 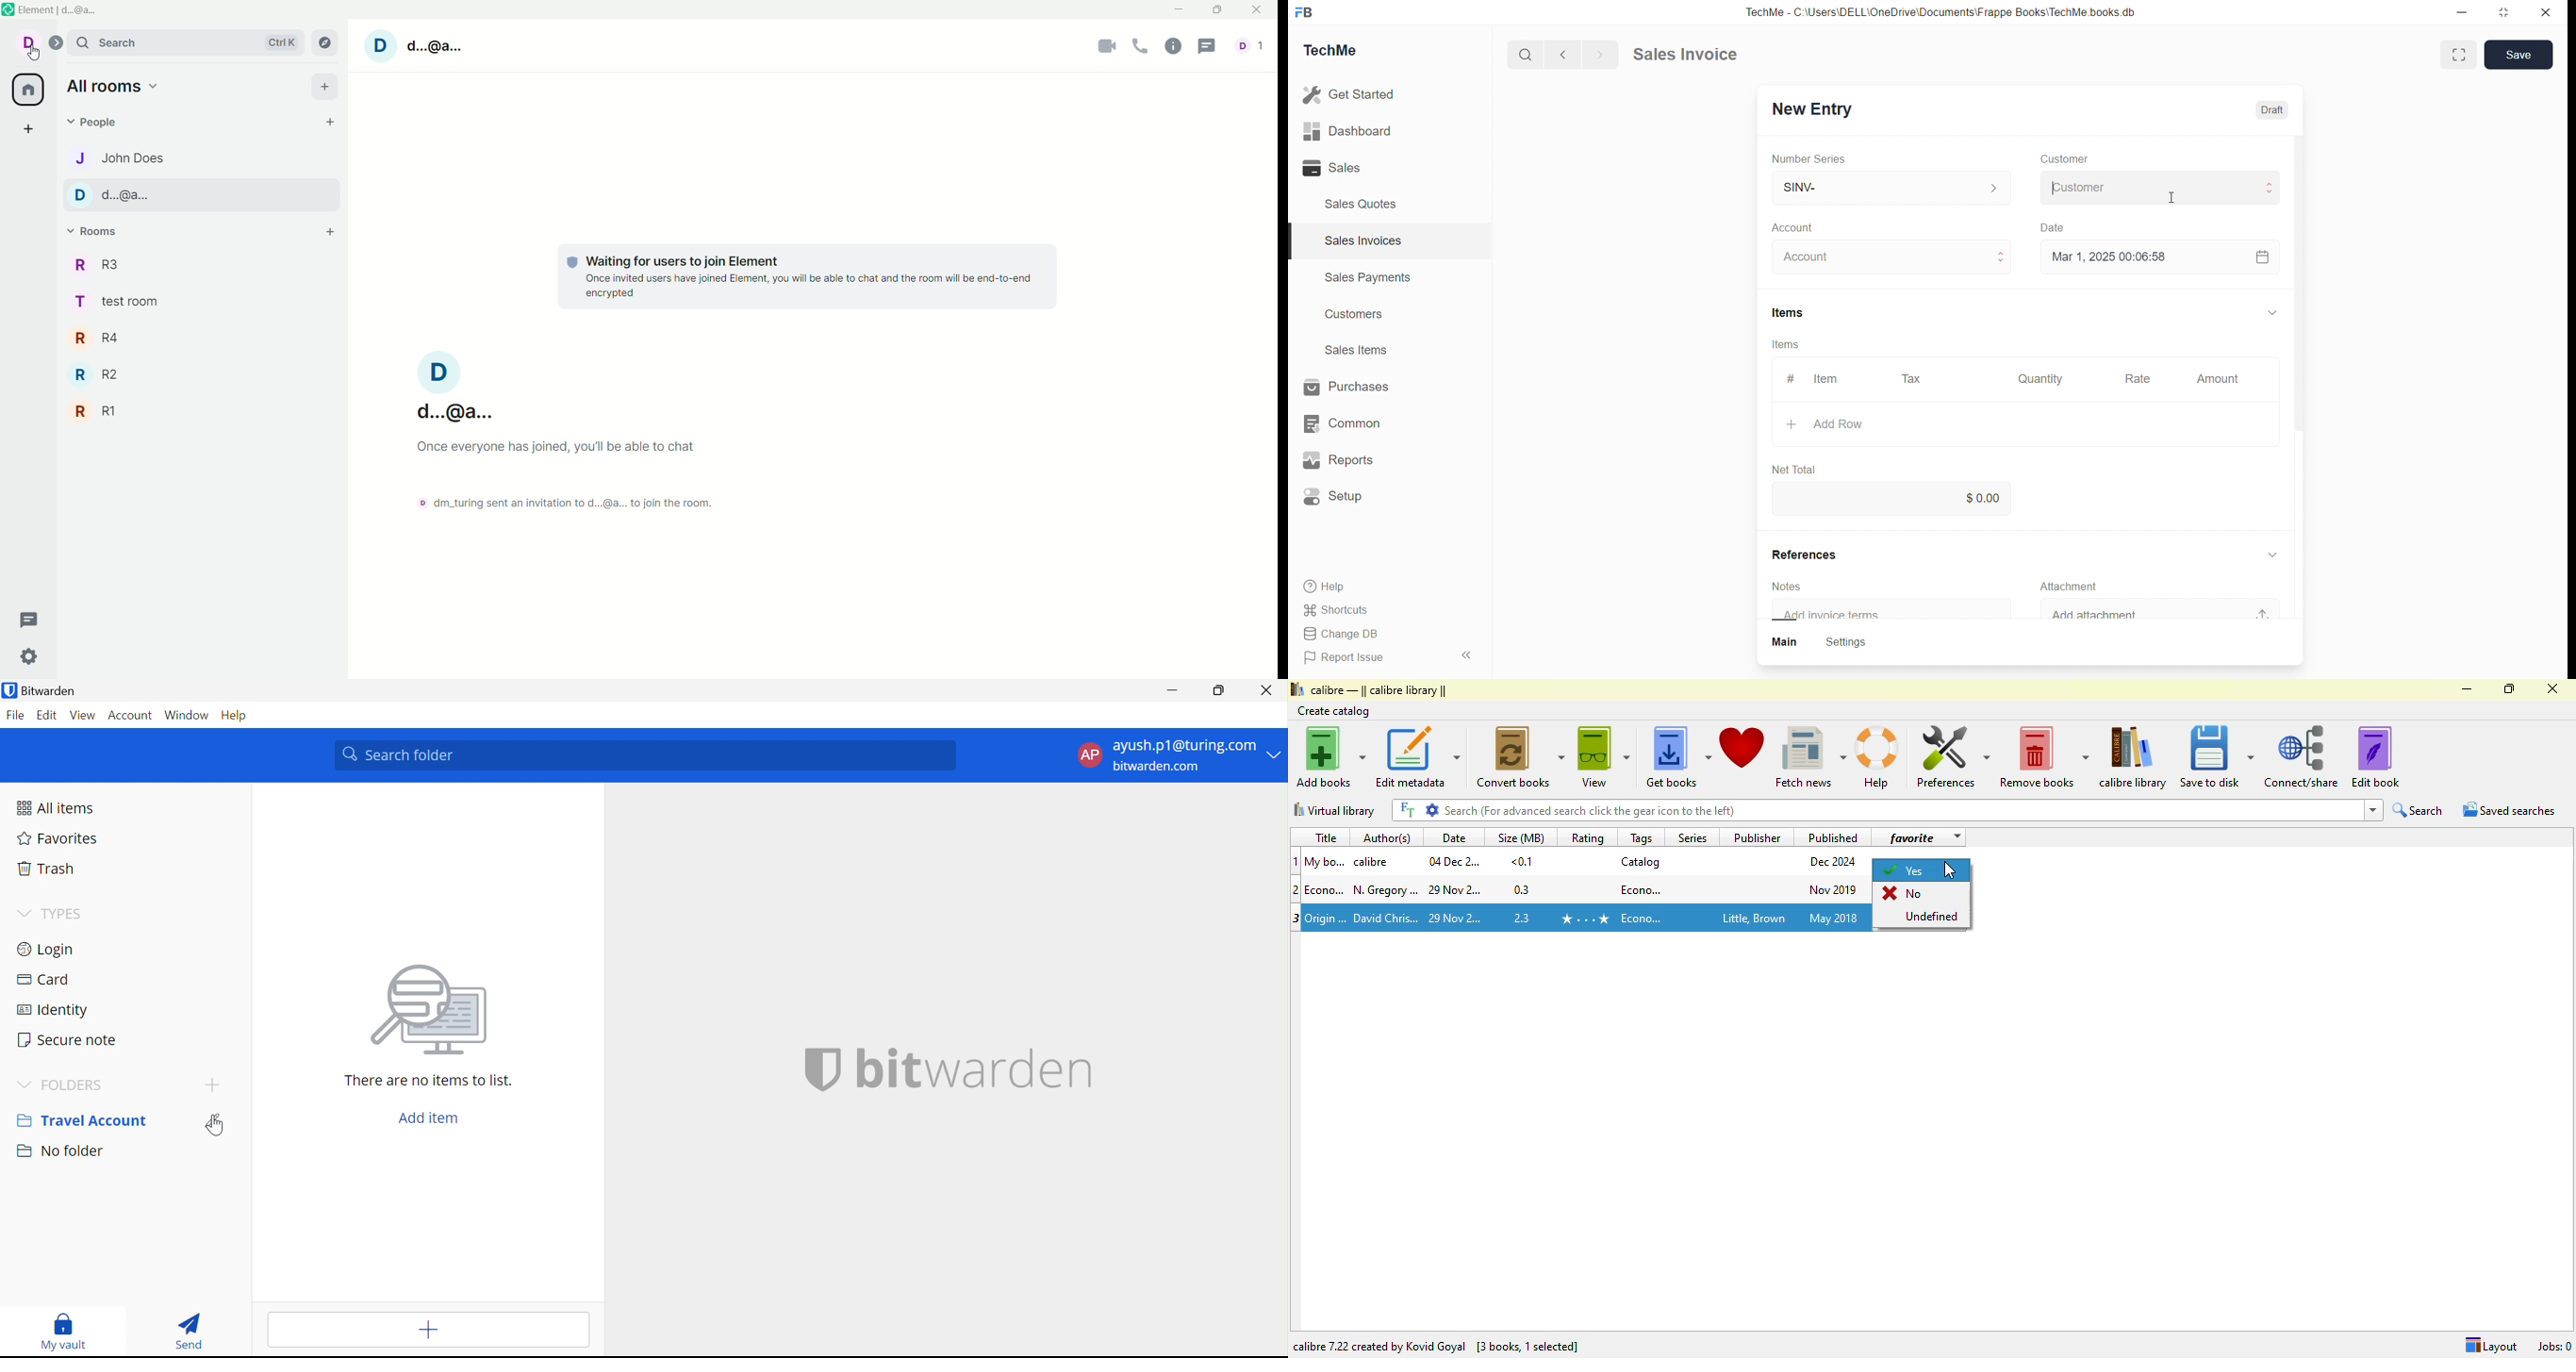 I want to click on Amount, so click(x=2218, y=380).